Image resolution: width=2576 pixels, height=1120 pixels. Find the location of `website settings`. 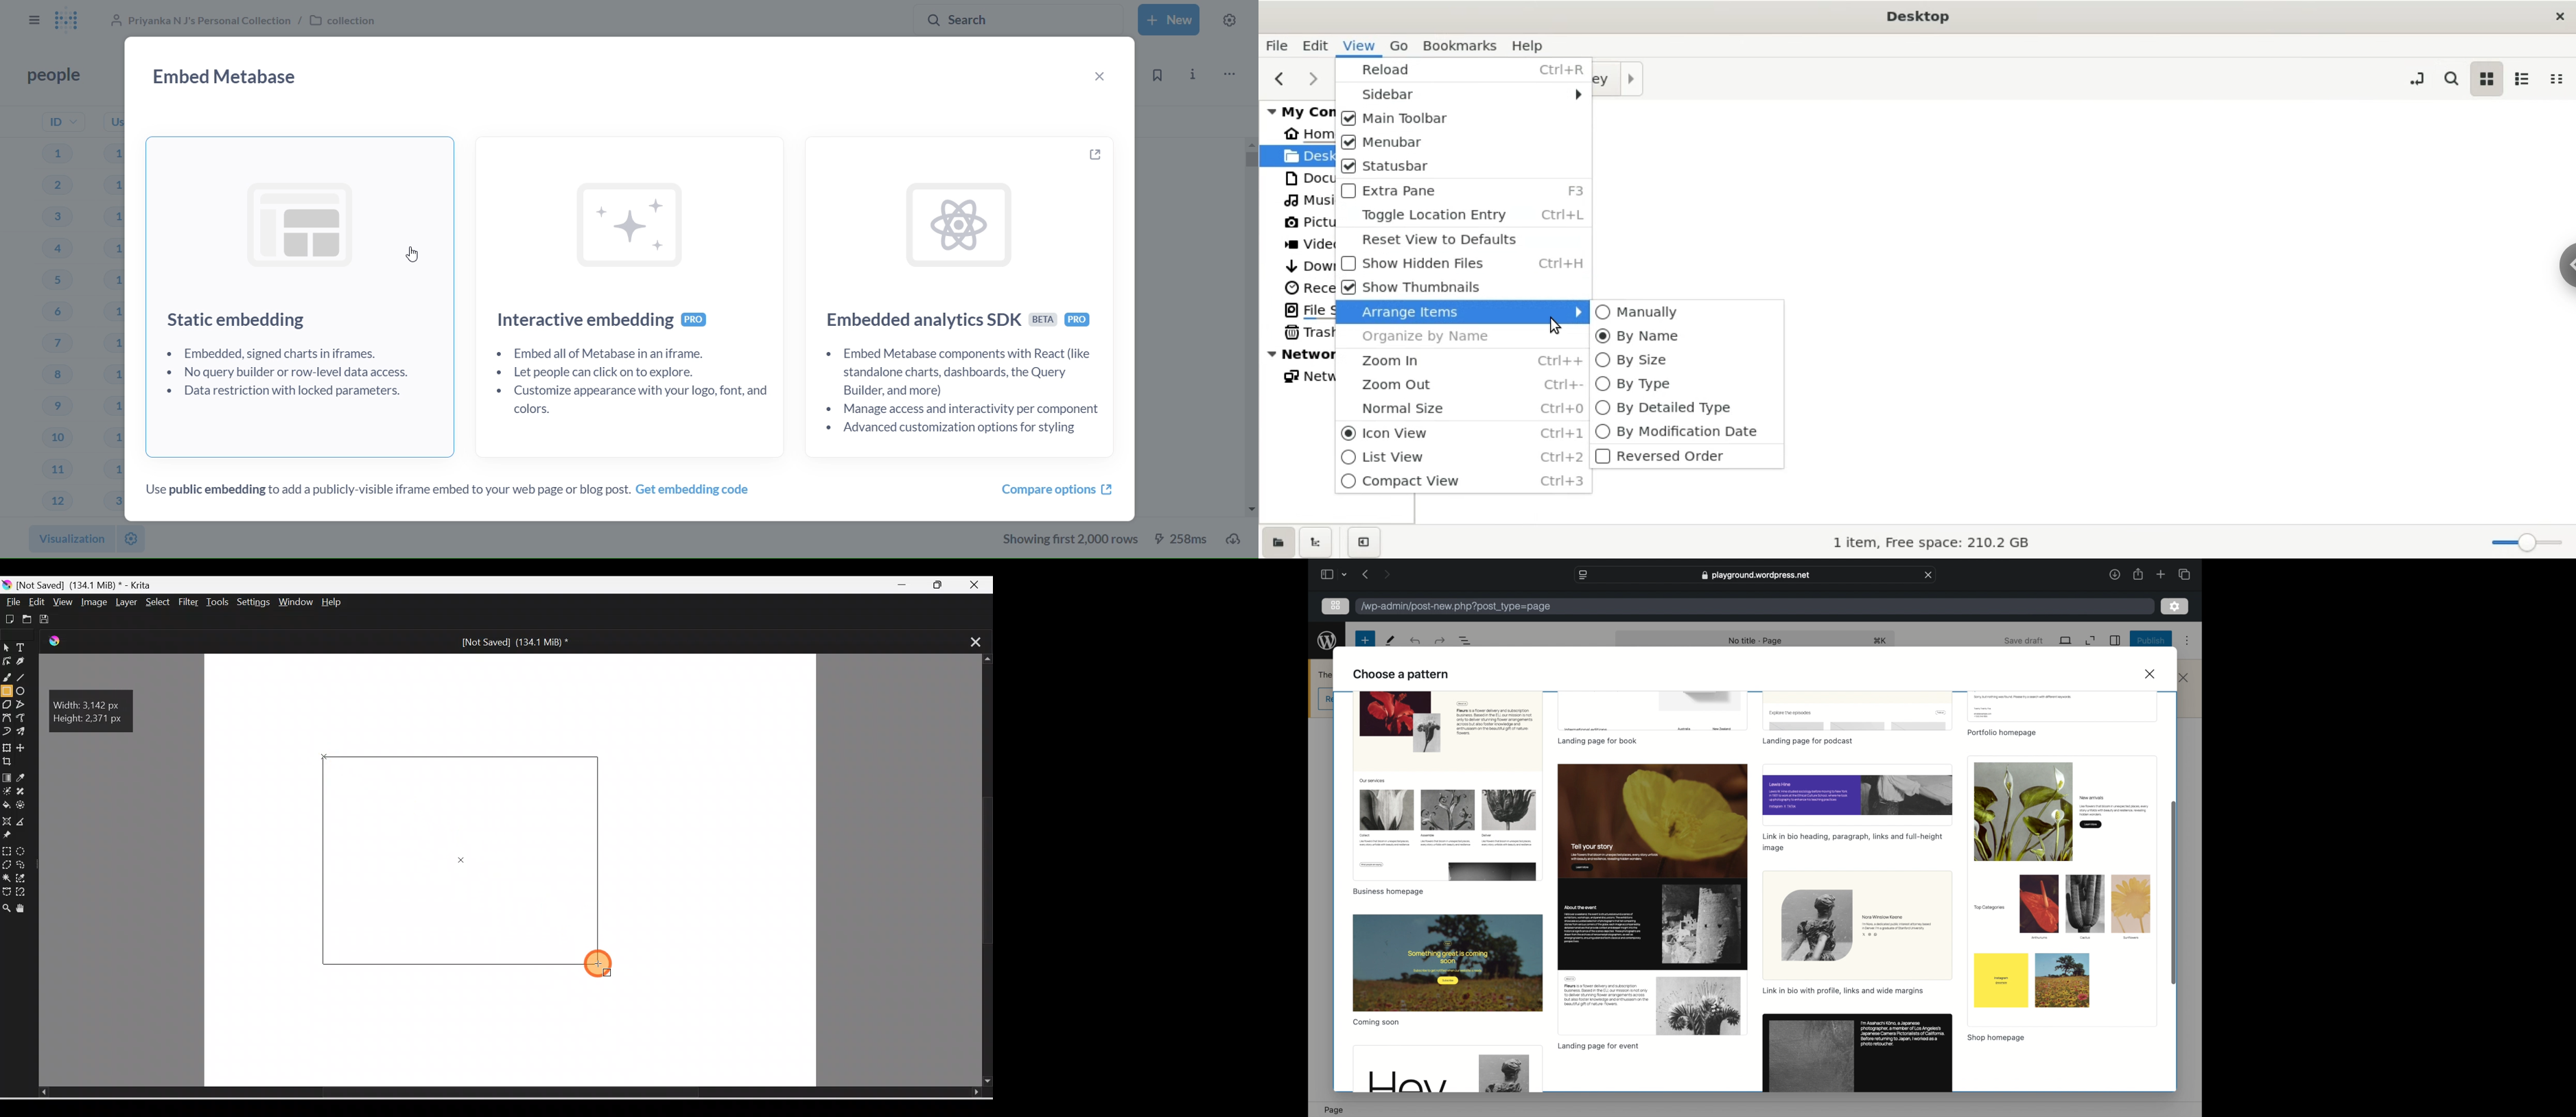

website settings is located at coordinates (1582, 575).